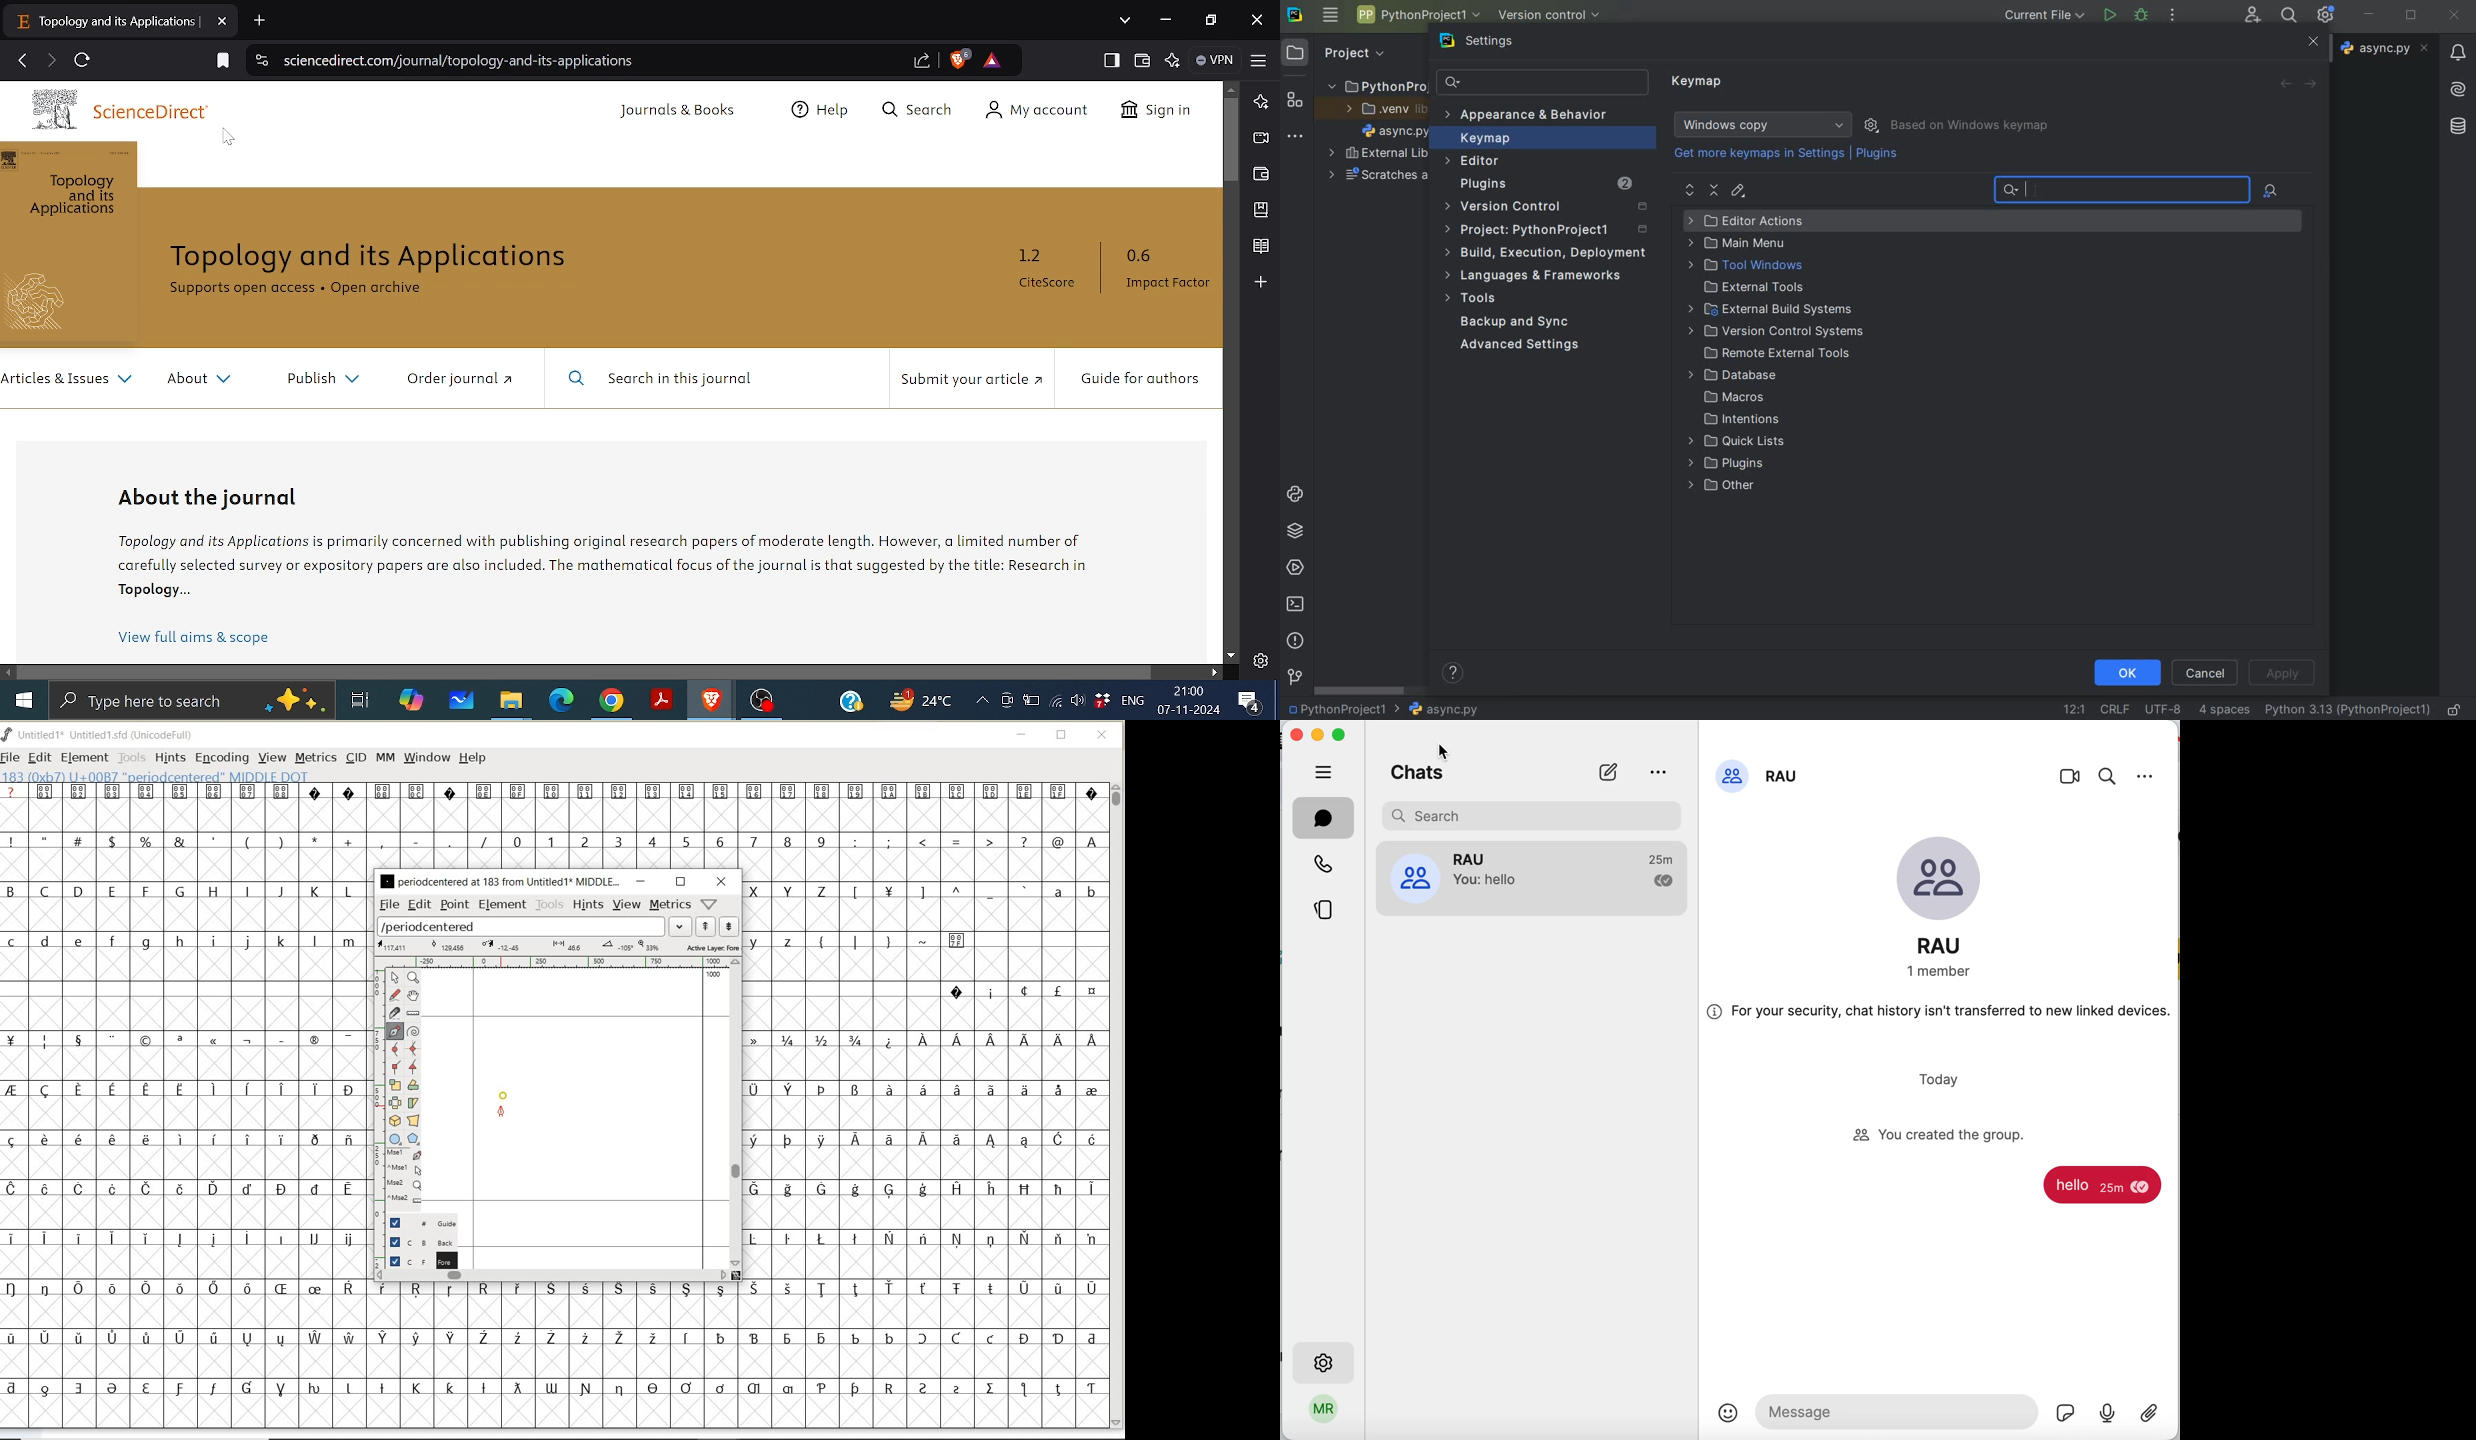 This screenshot has height=1456, width=2492. Describe the element at coordinates (1436, 709) in the screenshot. I see `file name` at that location.